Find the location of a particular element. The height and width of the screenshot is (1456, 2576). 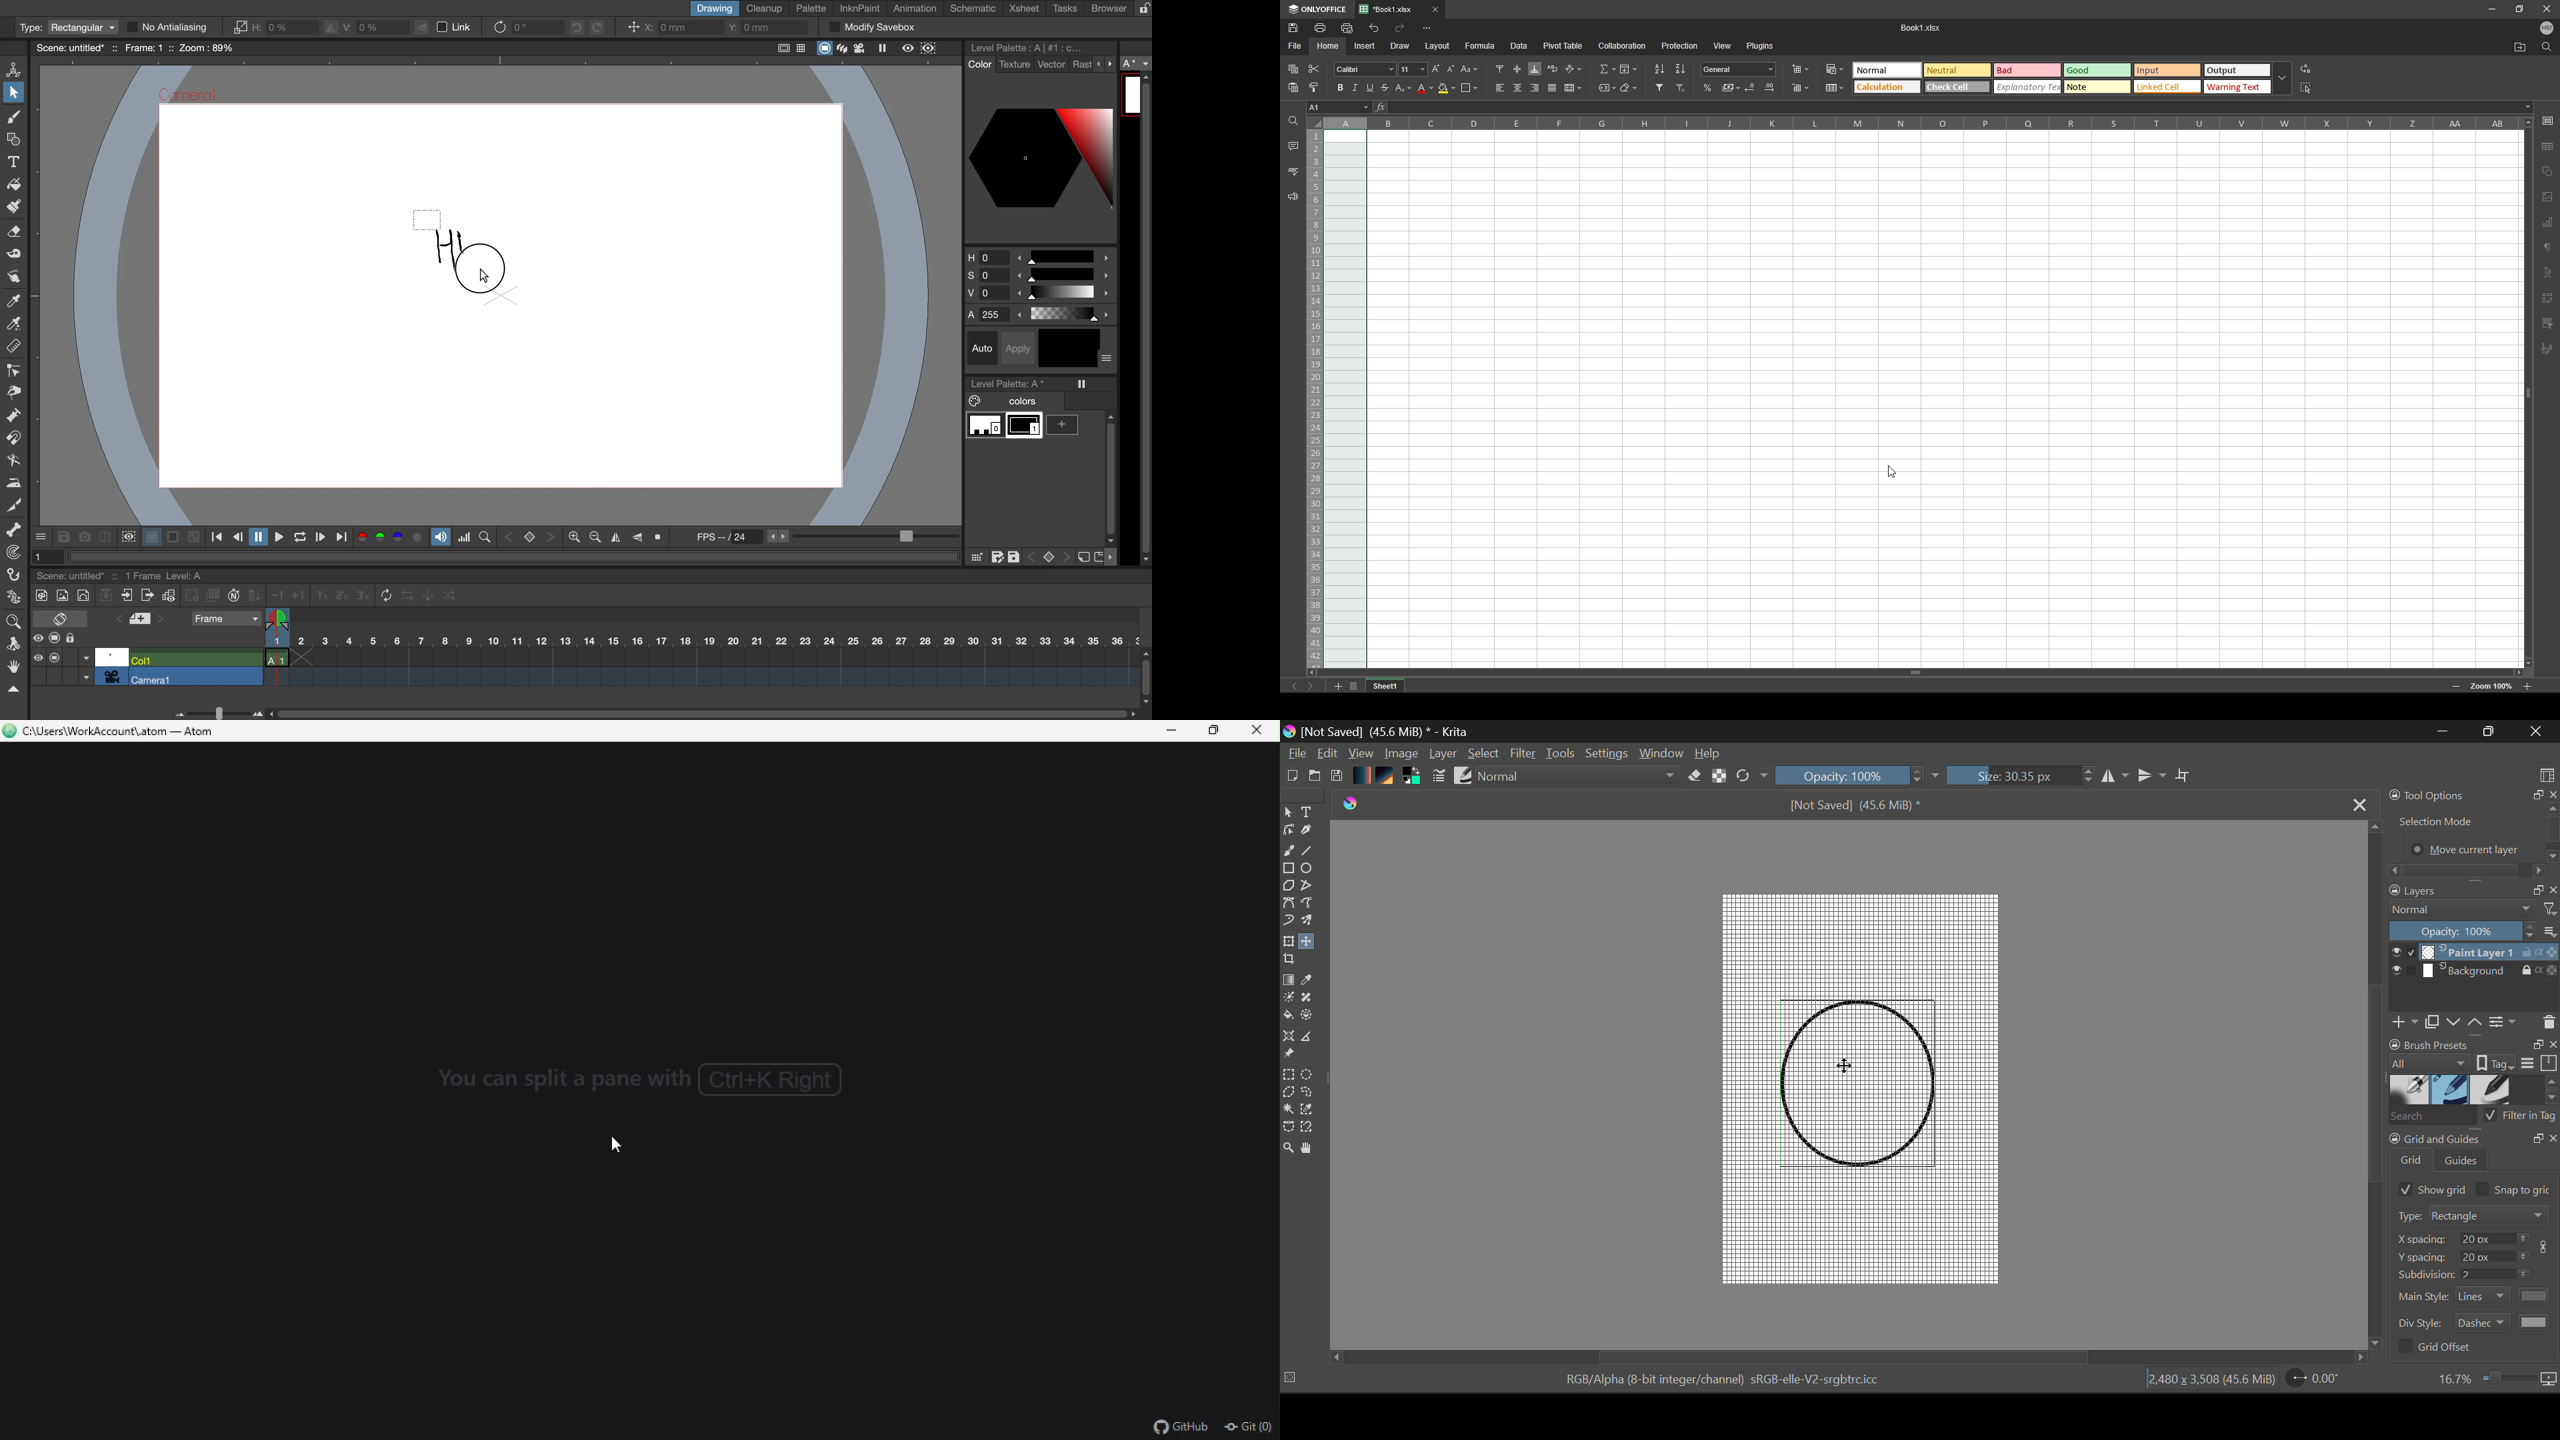

rast is located at coordinates (1082, 65).